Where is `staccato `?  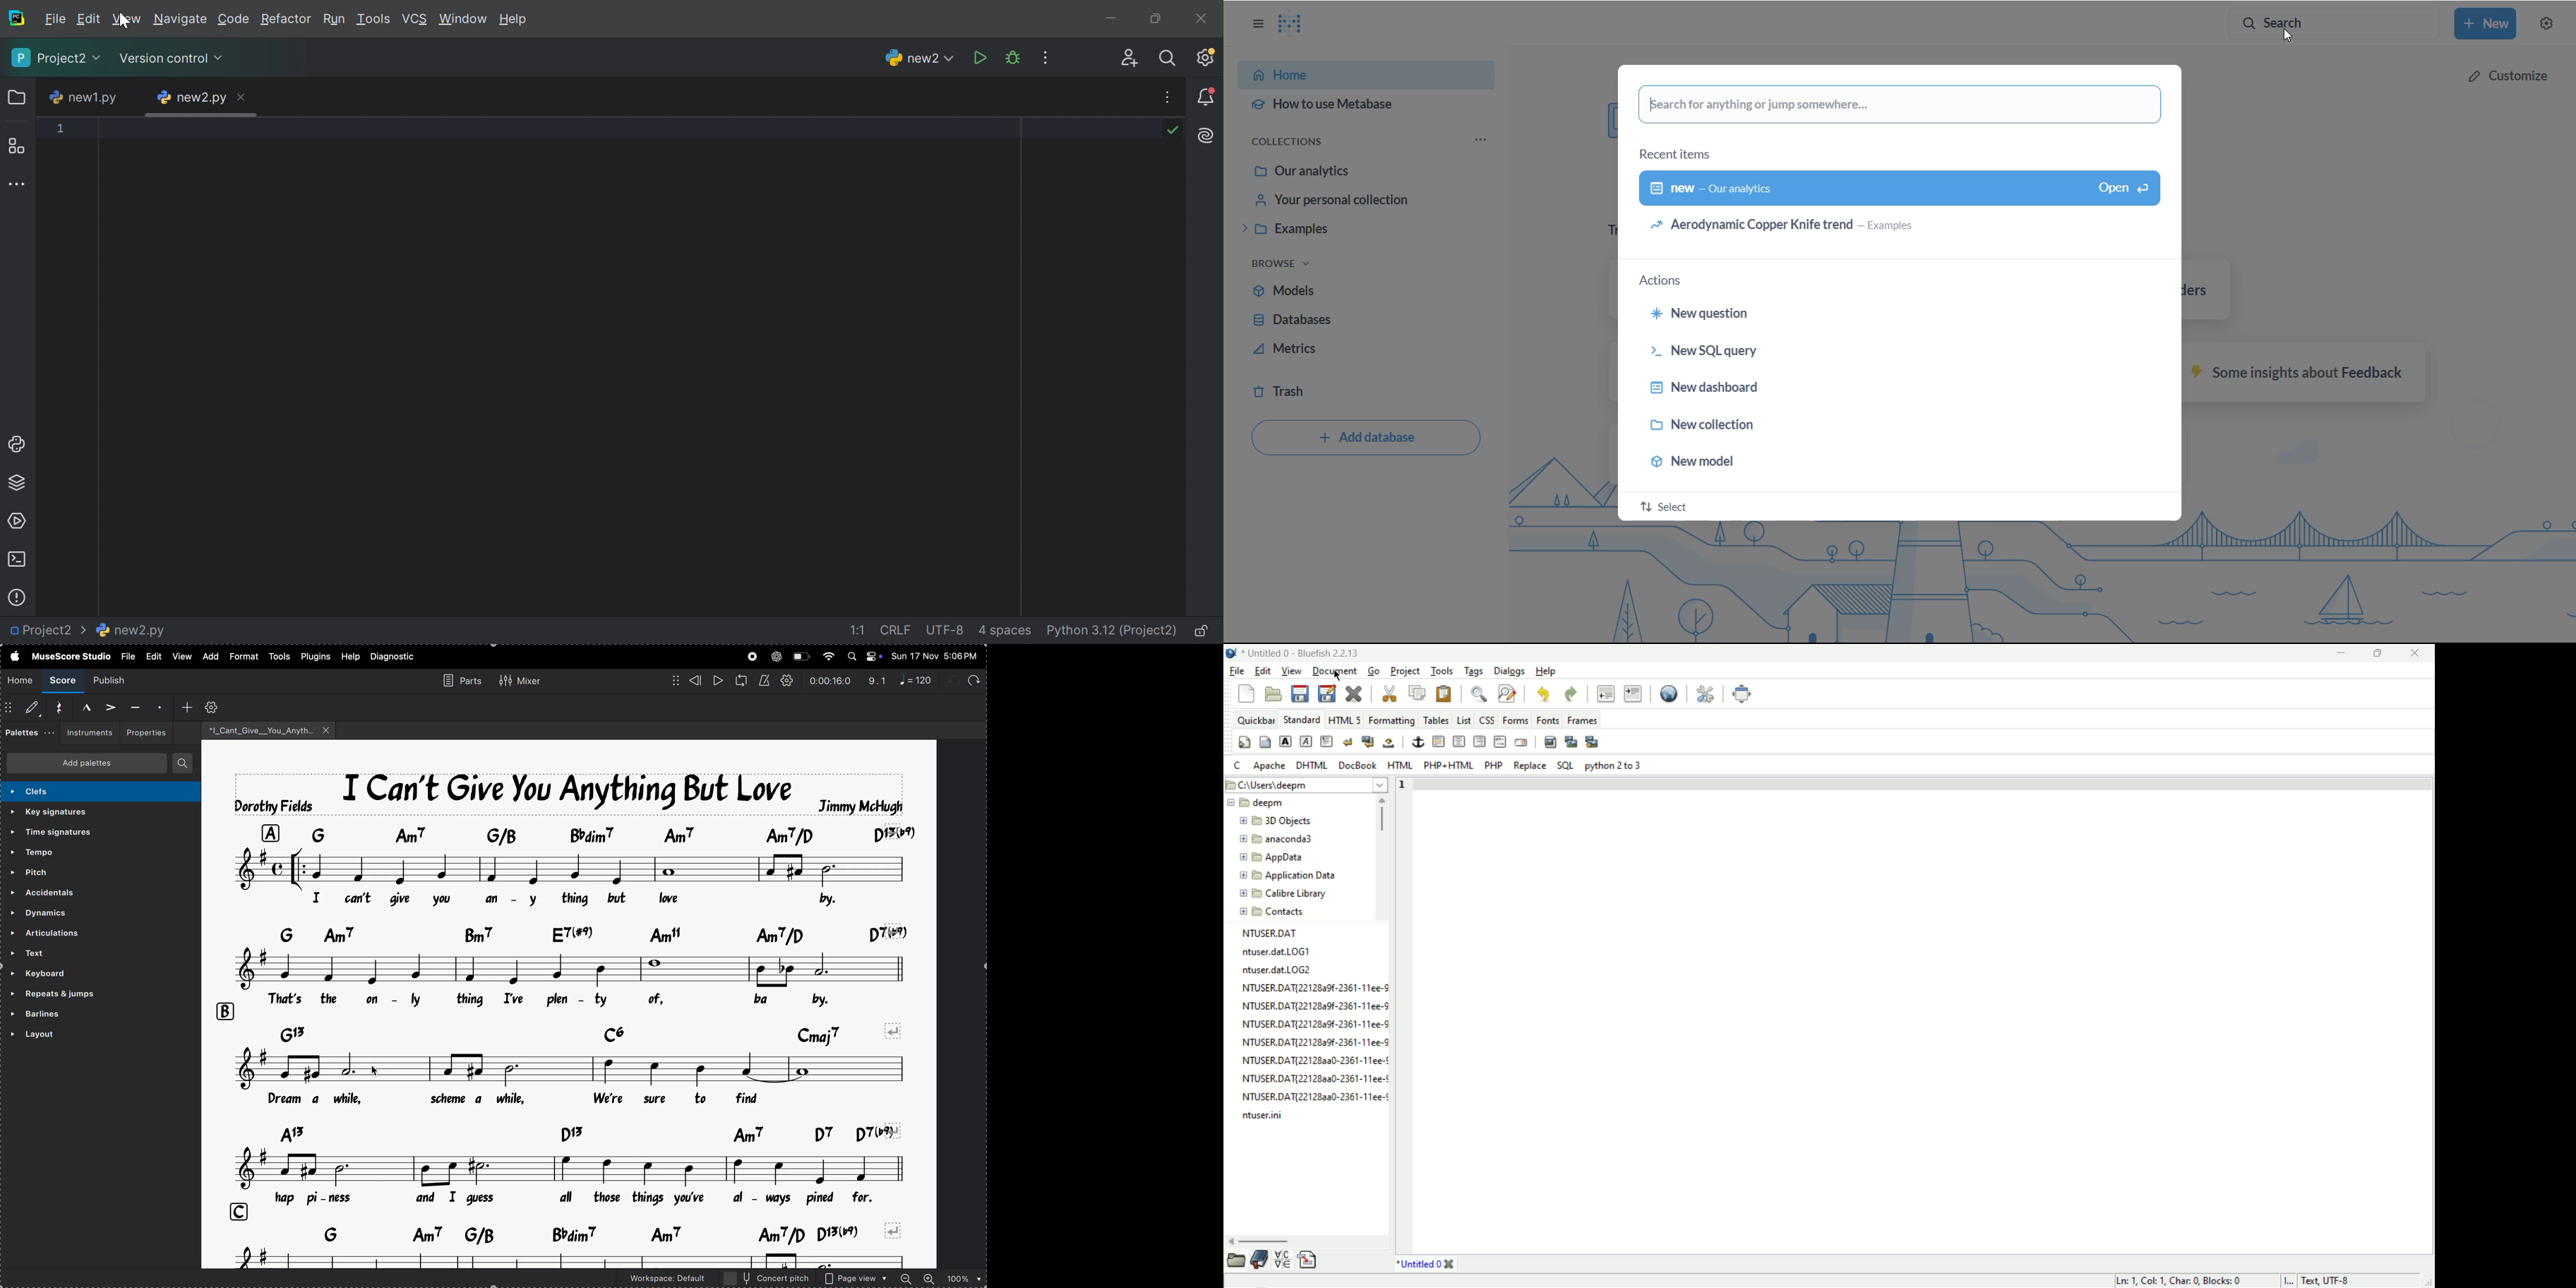
staccato  is located at coordinates (158, 706).